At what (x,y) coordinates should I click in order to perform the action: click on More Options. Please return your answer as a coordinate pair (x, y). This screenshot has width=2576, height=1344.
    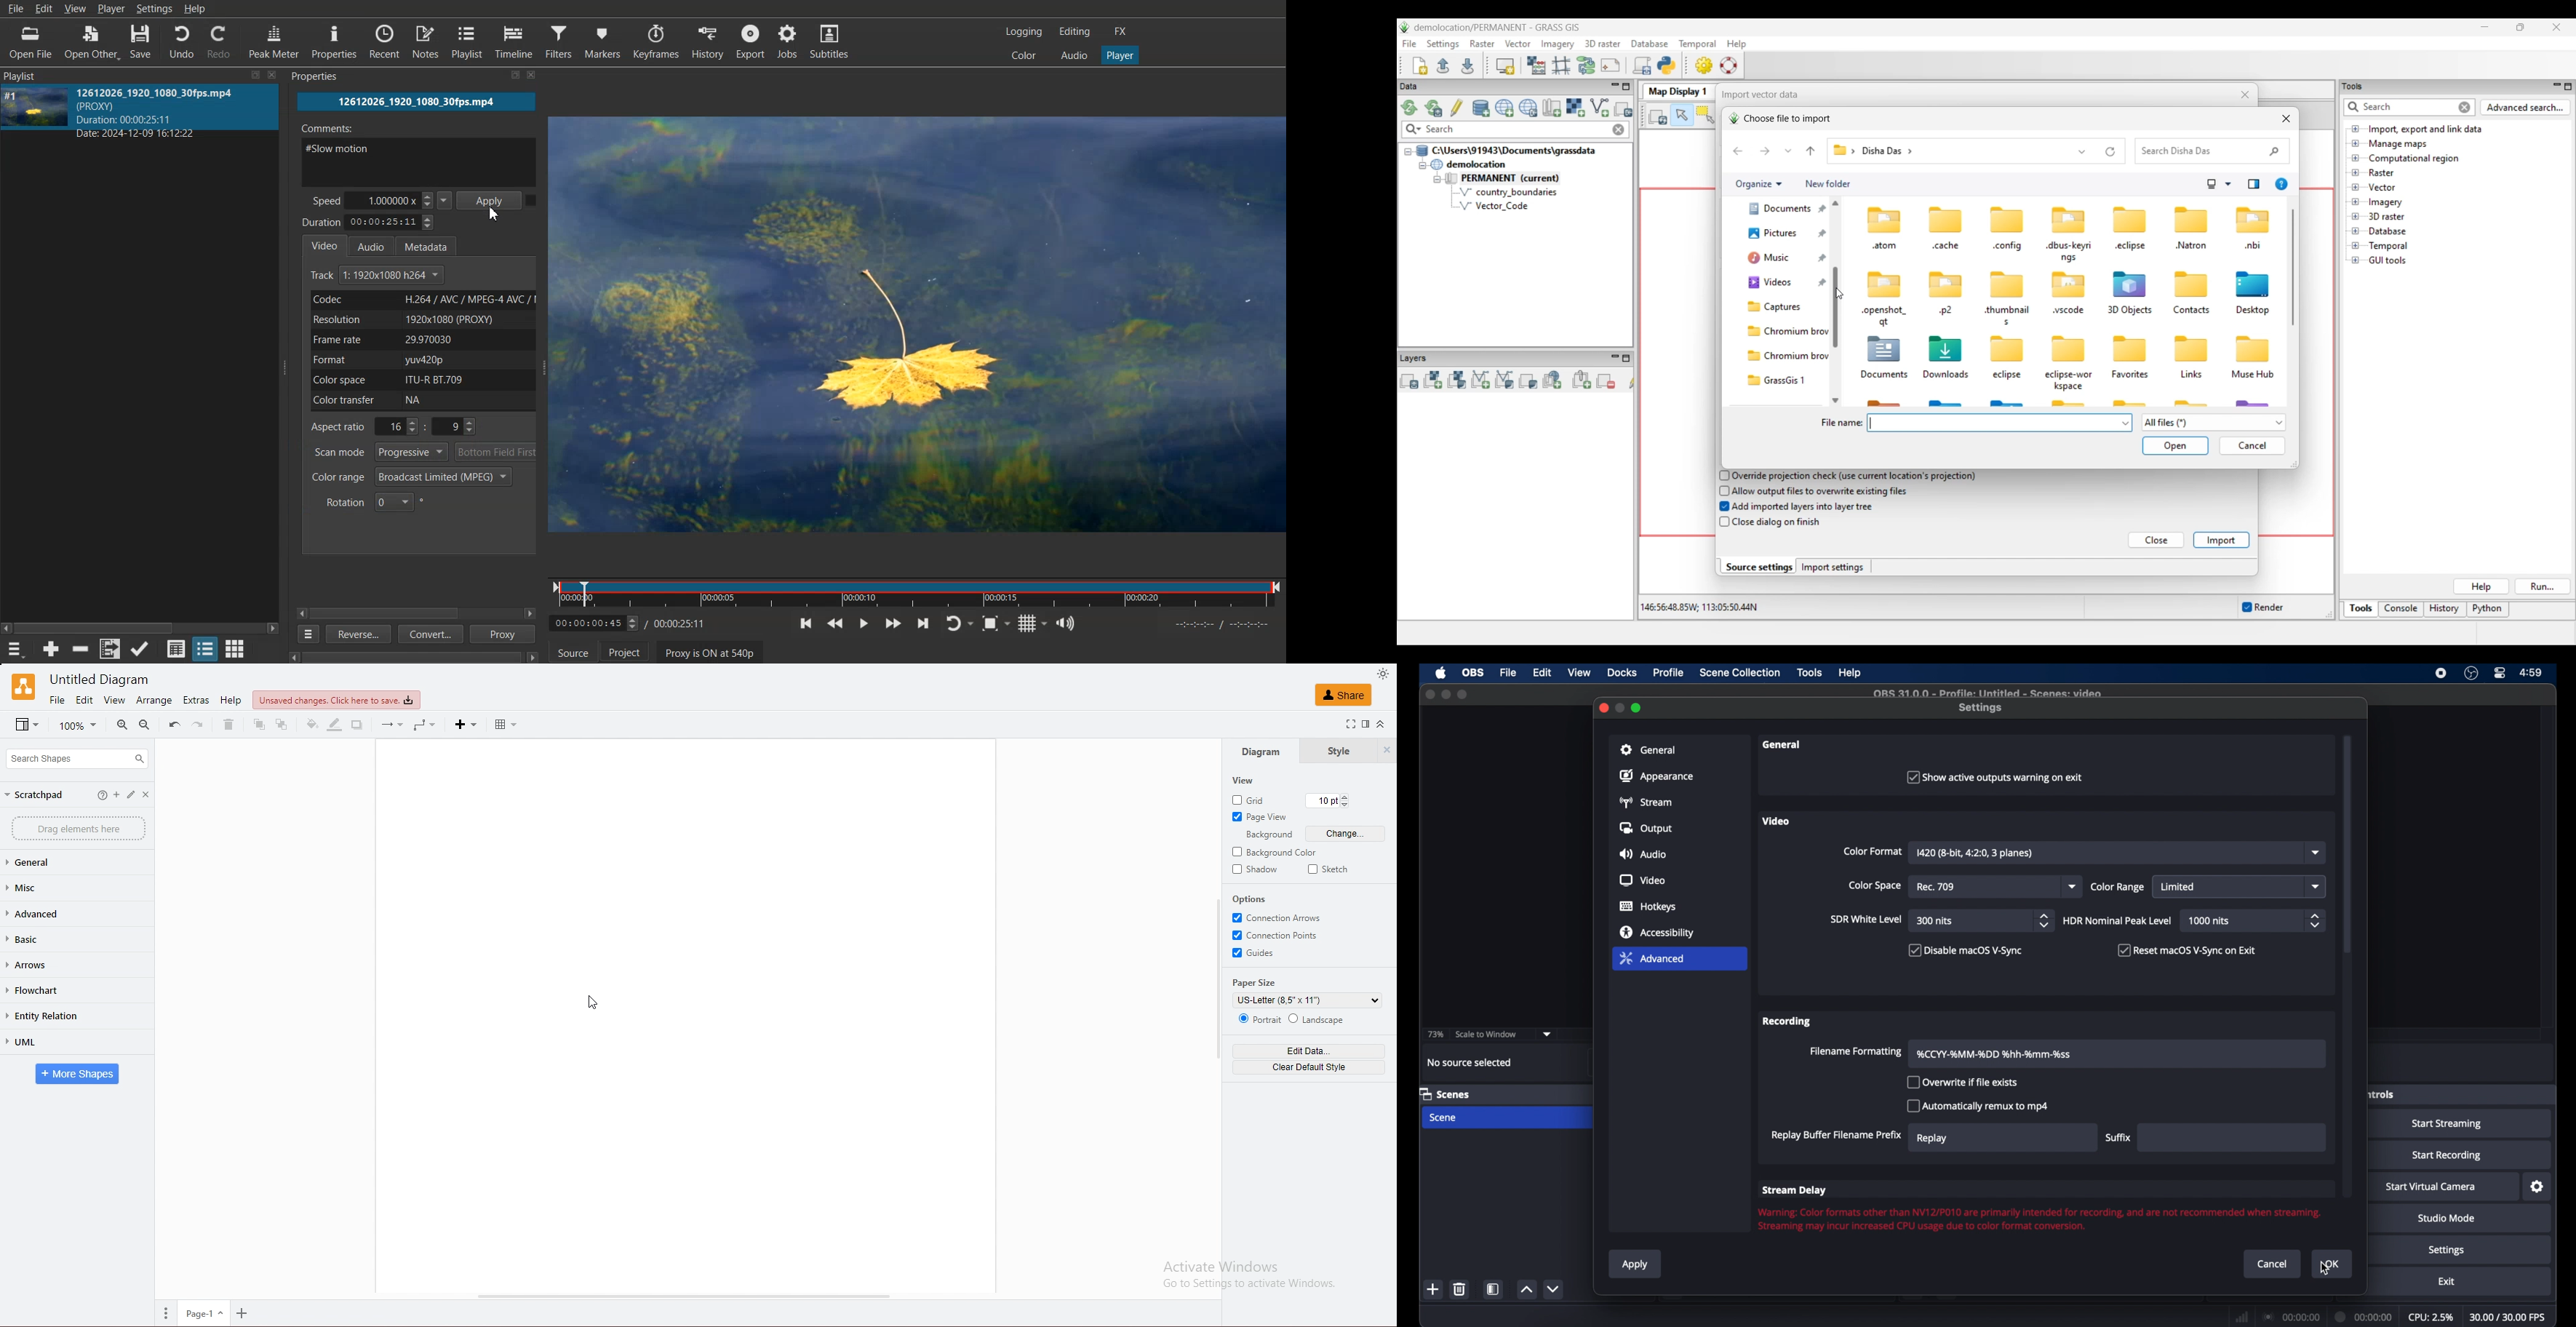
    Looking at the image, I should click on (306, 634).